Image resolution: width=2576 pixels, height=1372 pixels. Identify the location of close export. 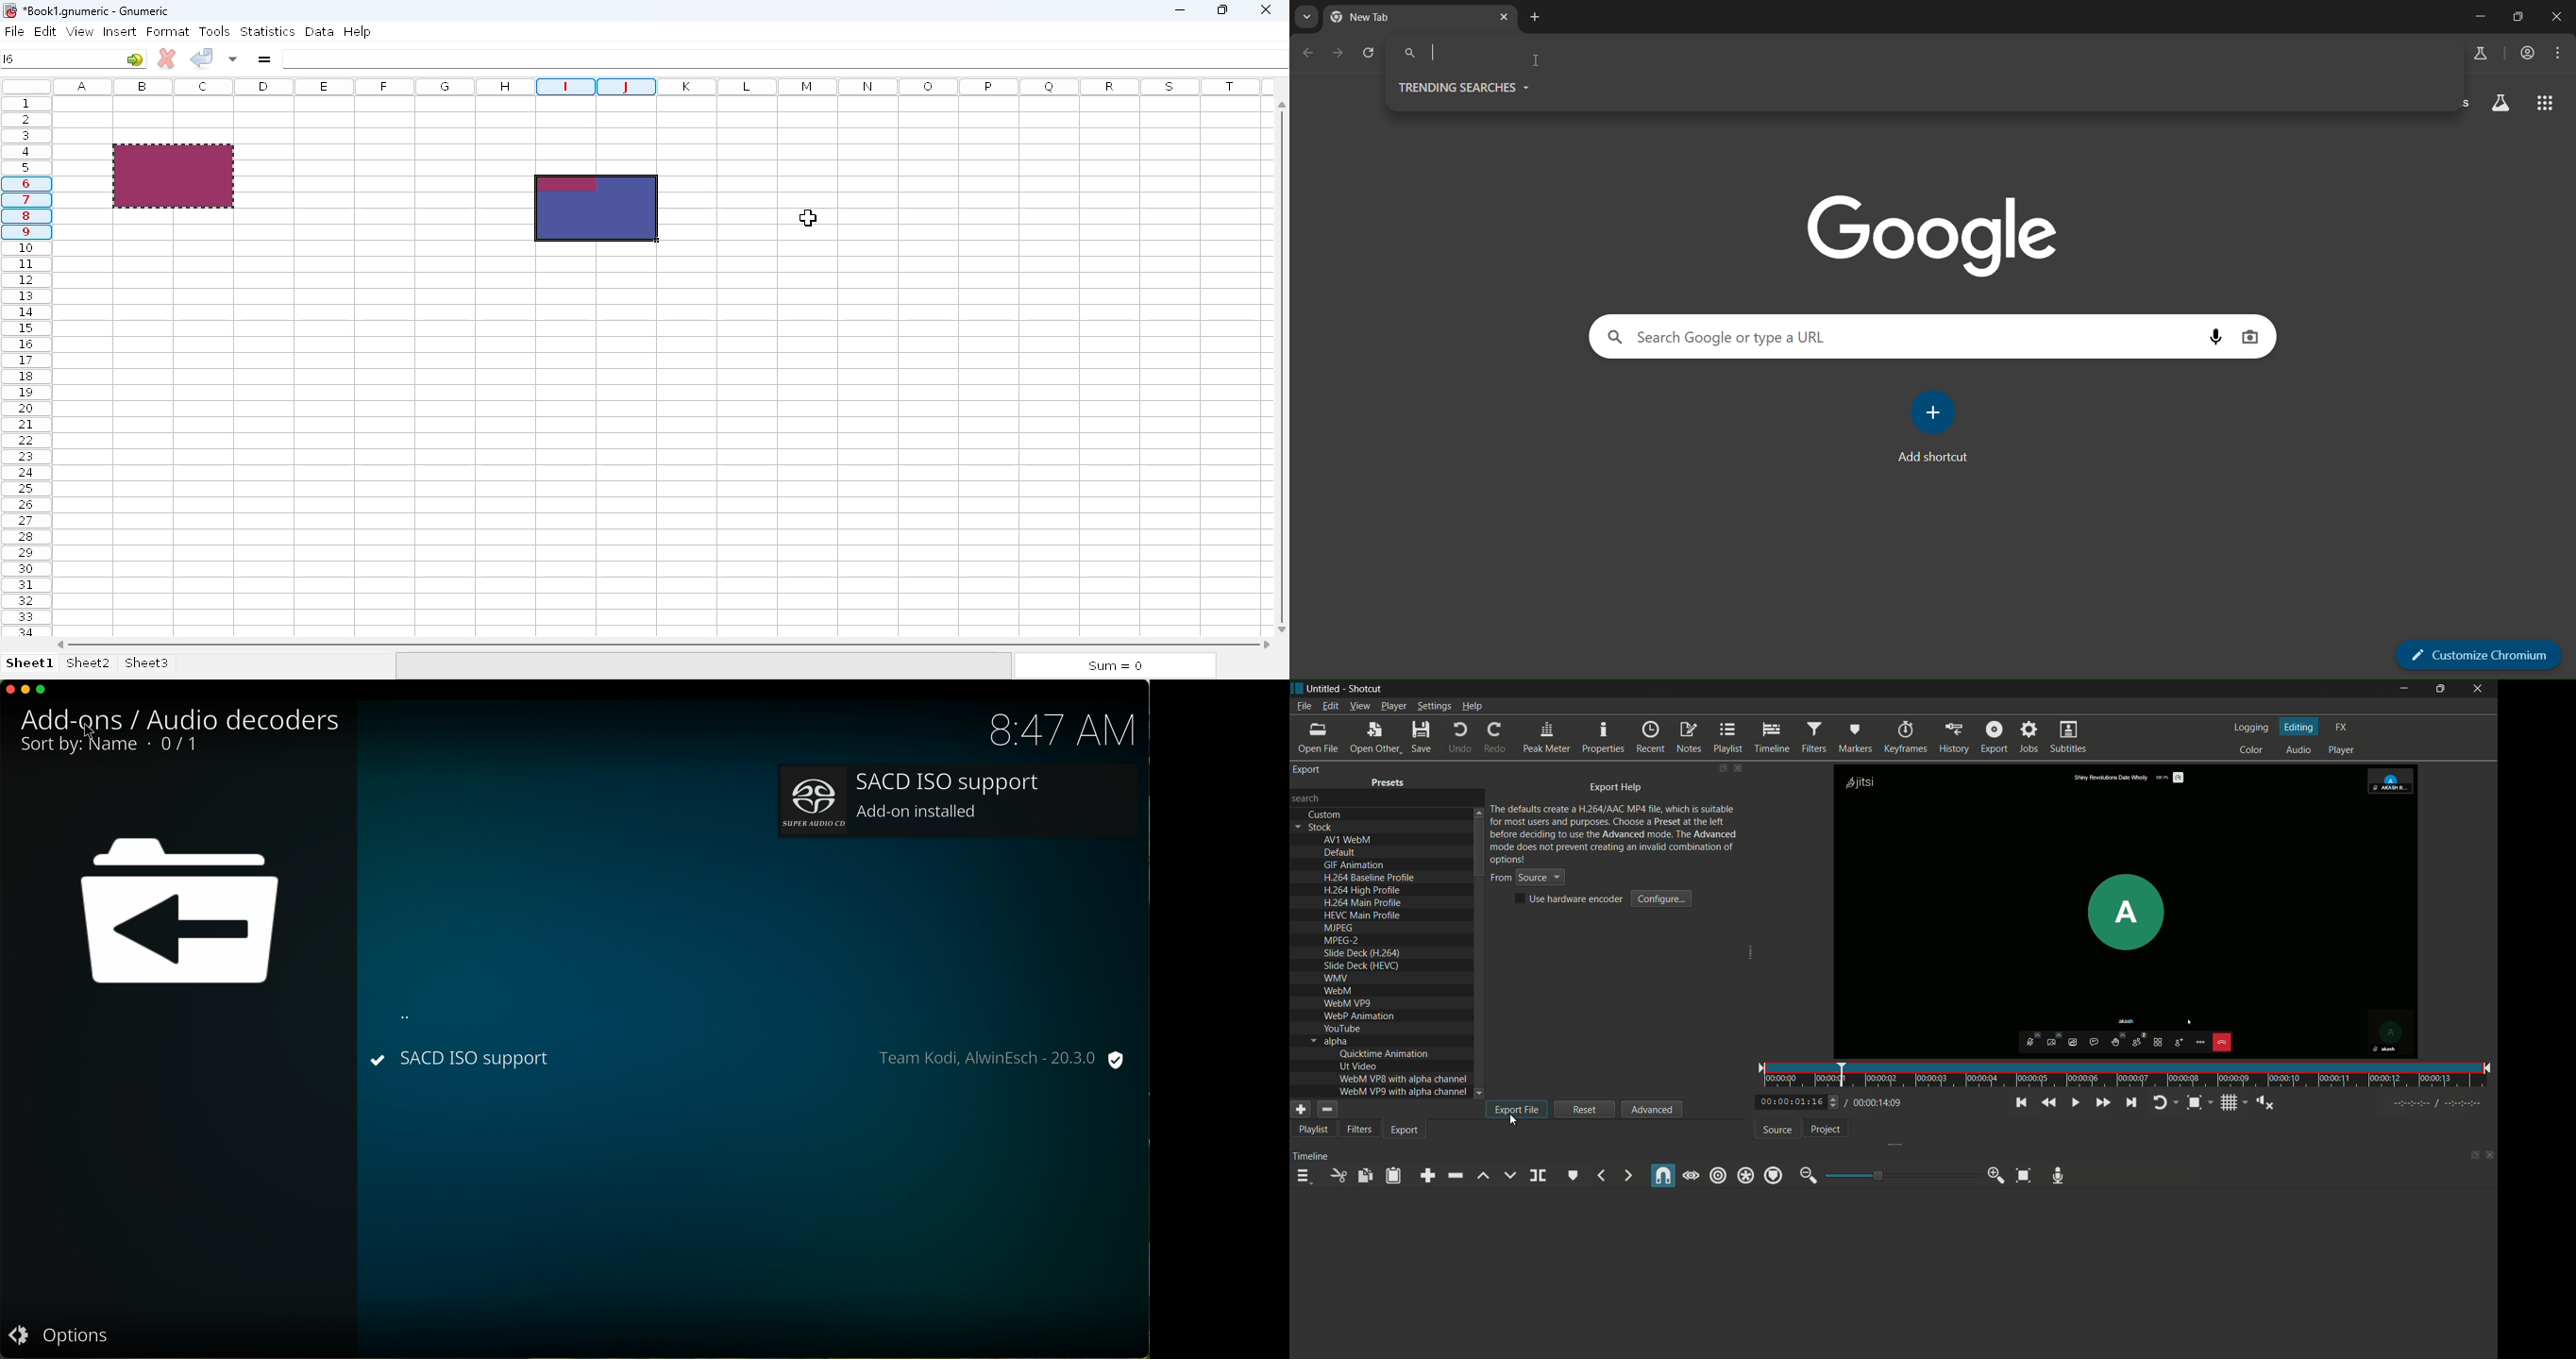
(1738, 769).